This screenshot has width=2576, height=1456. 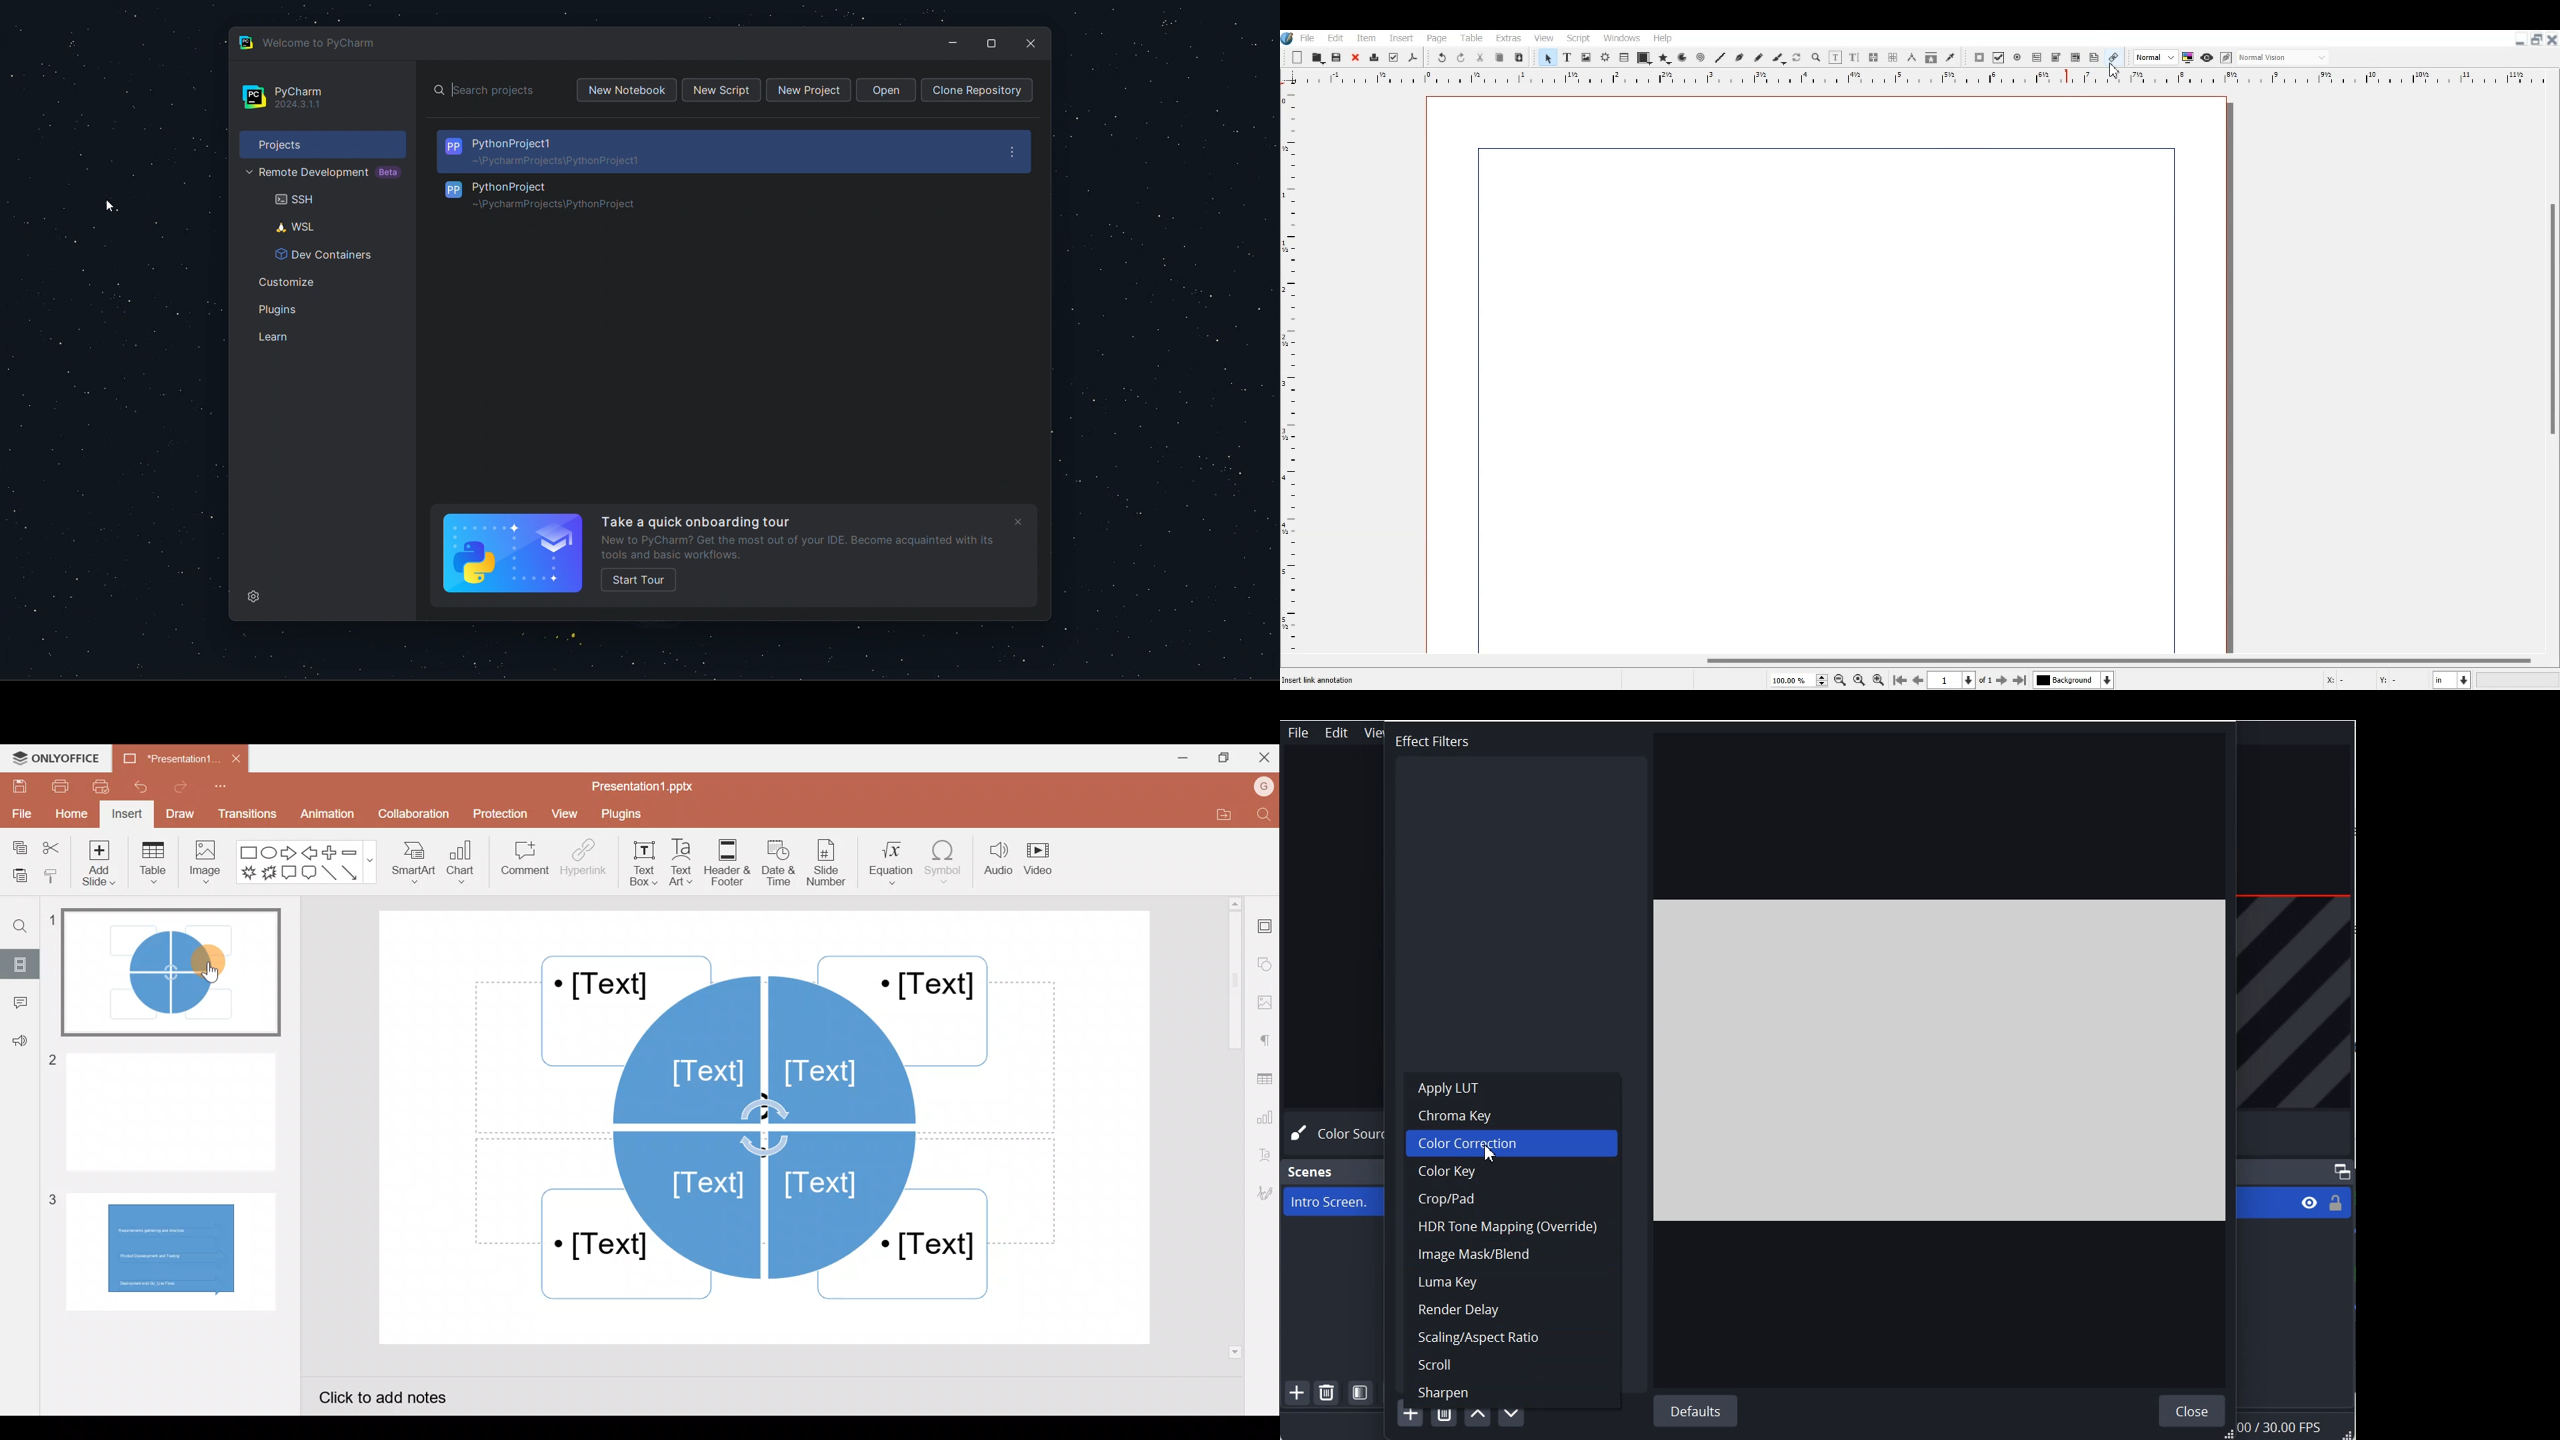 I want to click on Arrow, so click(x=353, y=873).